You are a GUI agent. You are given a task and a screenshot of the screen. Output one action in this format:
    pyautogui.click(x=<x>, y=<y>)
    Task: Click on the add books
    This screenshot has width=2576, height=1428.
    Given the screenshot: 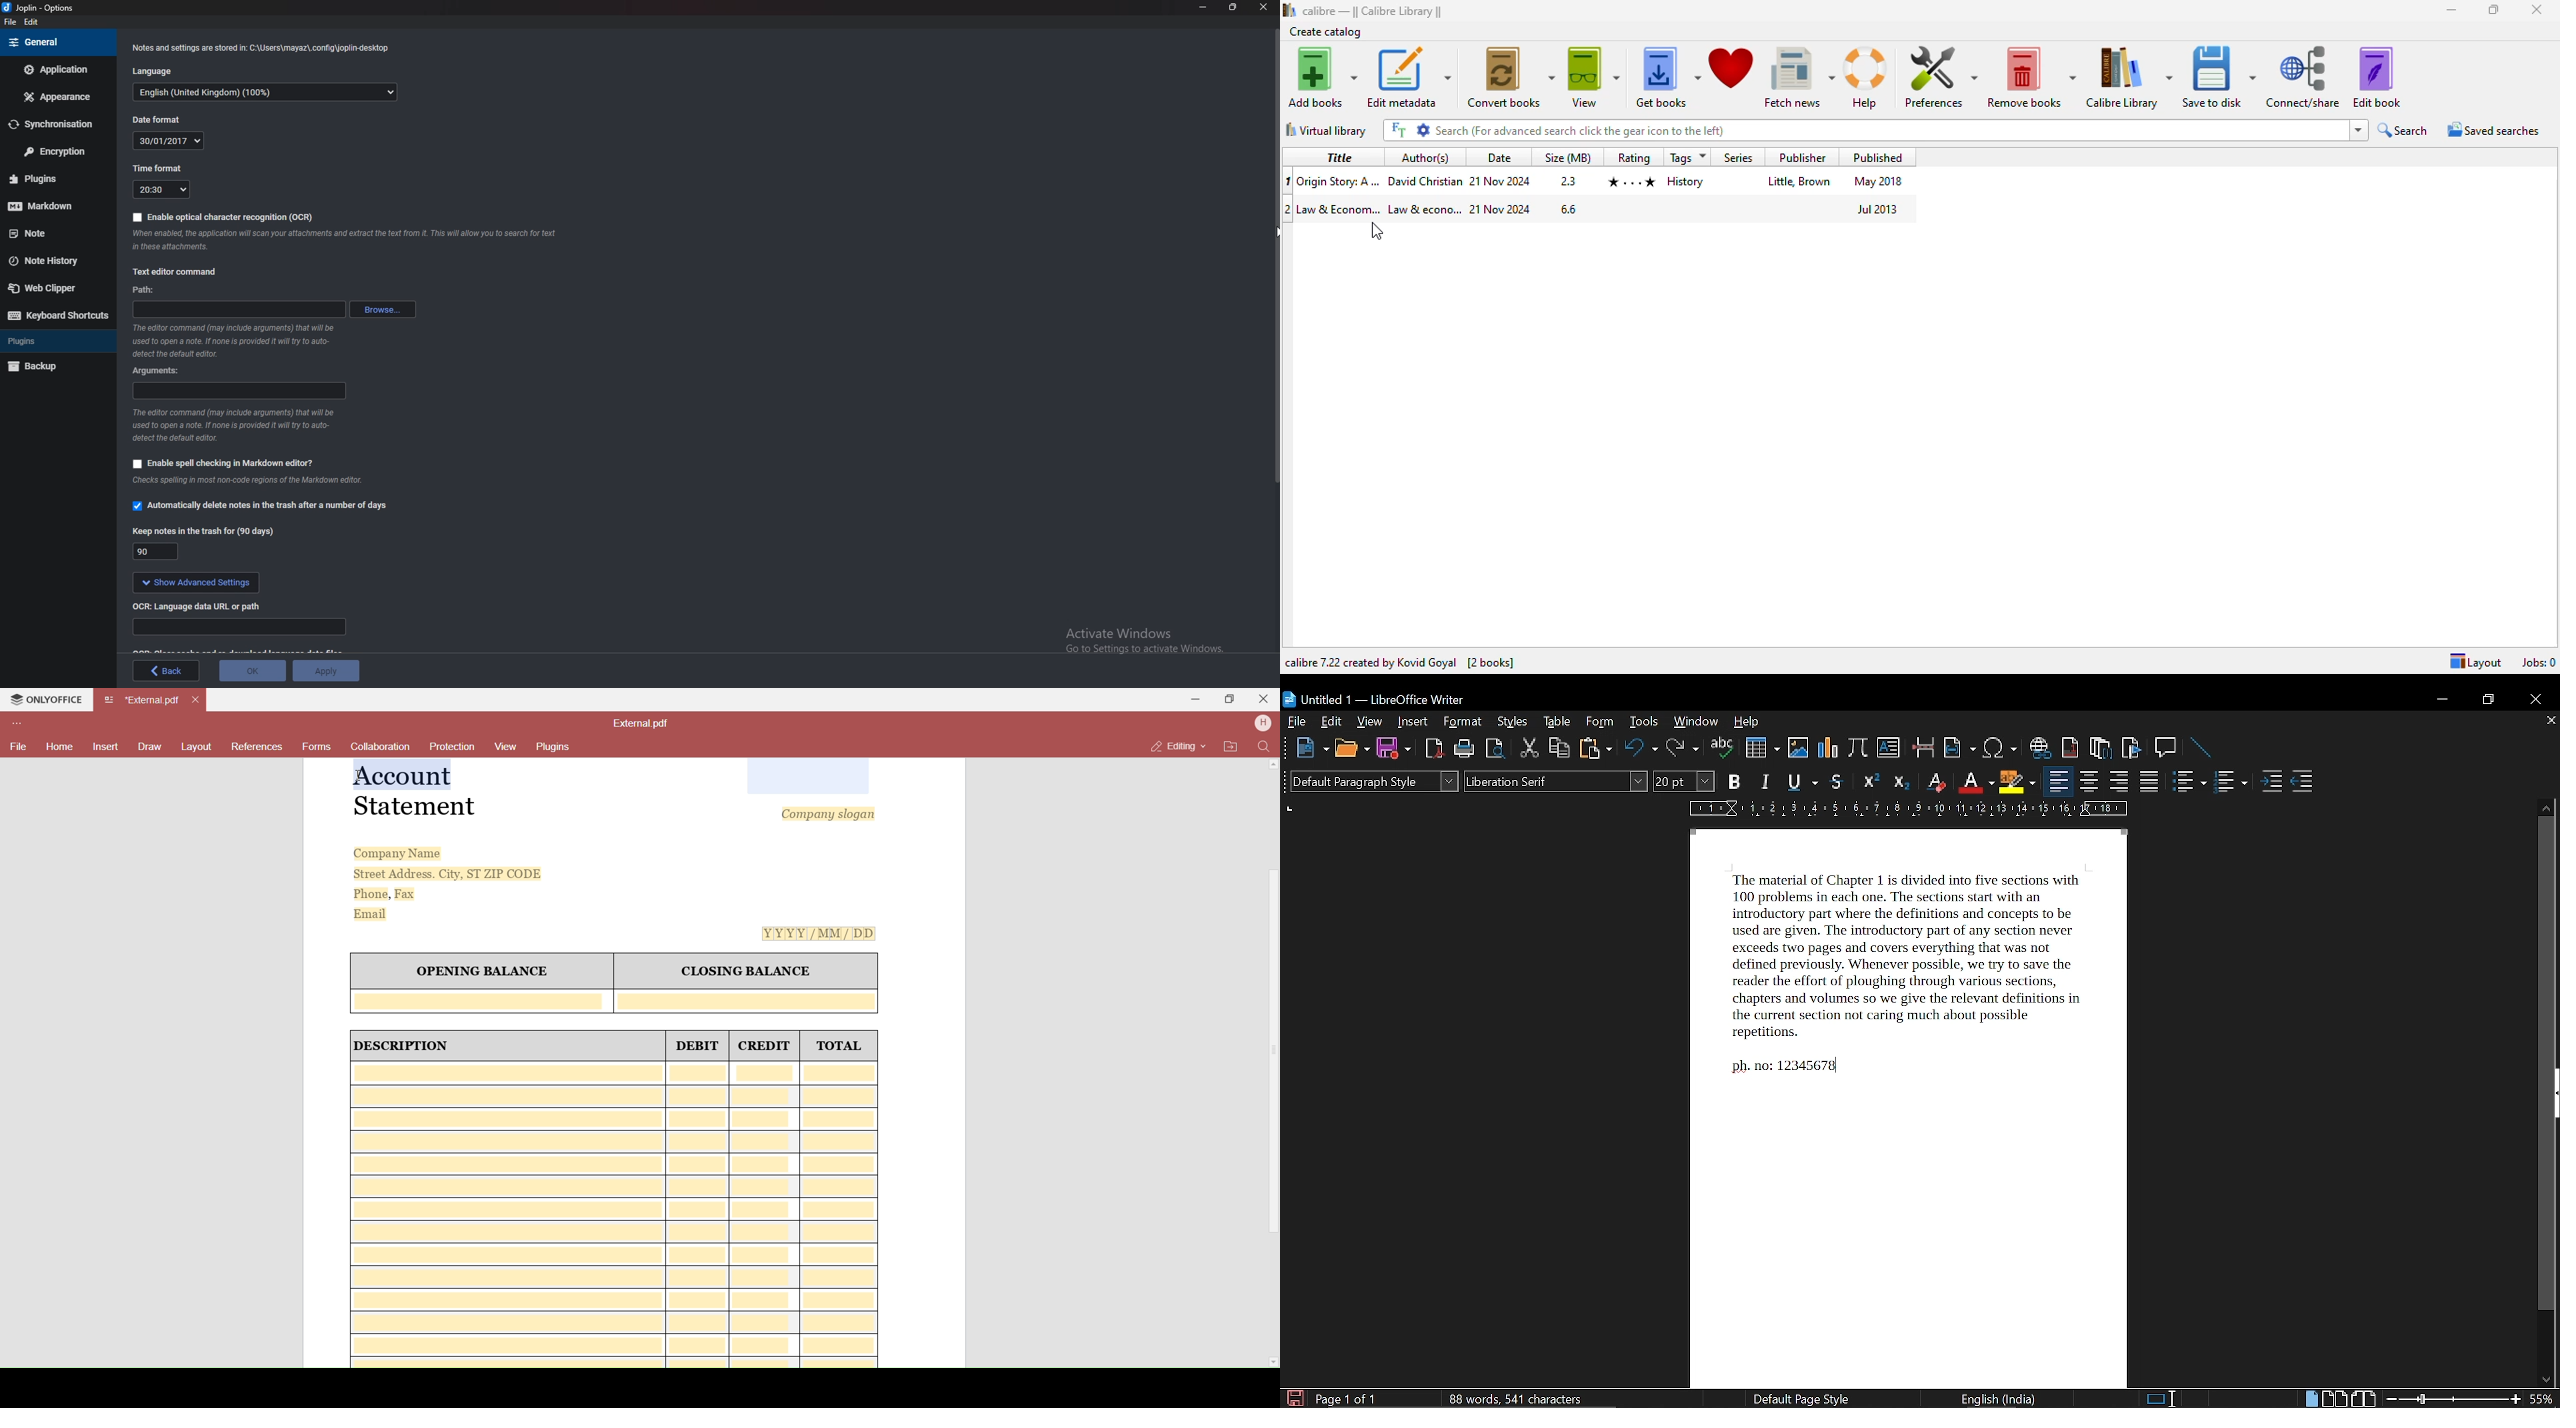 What is the action you would take?
    pyautogui.click(x=1323, y=77)
    